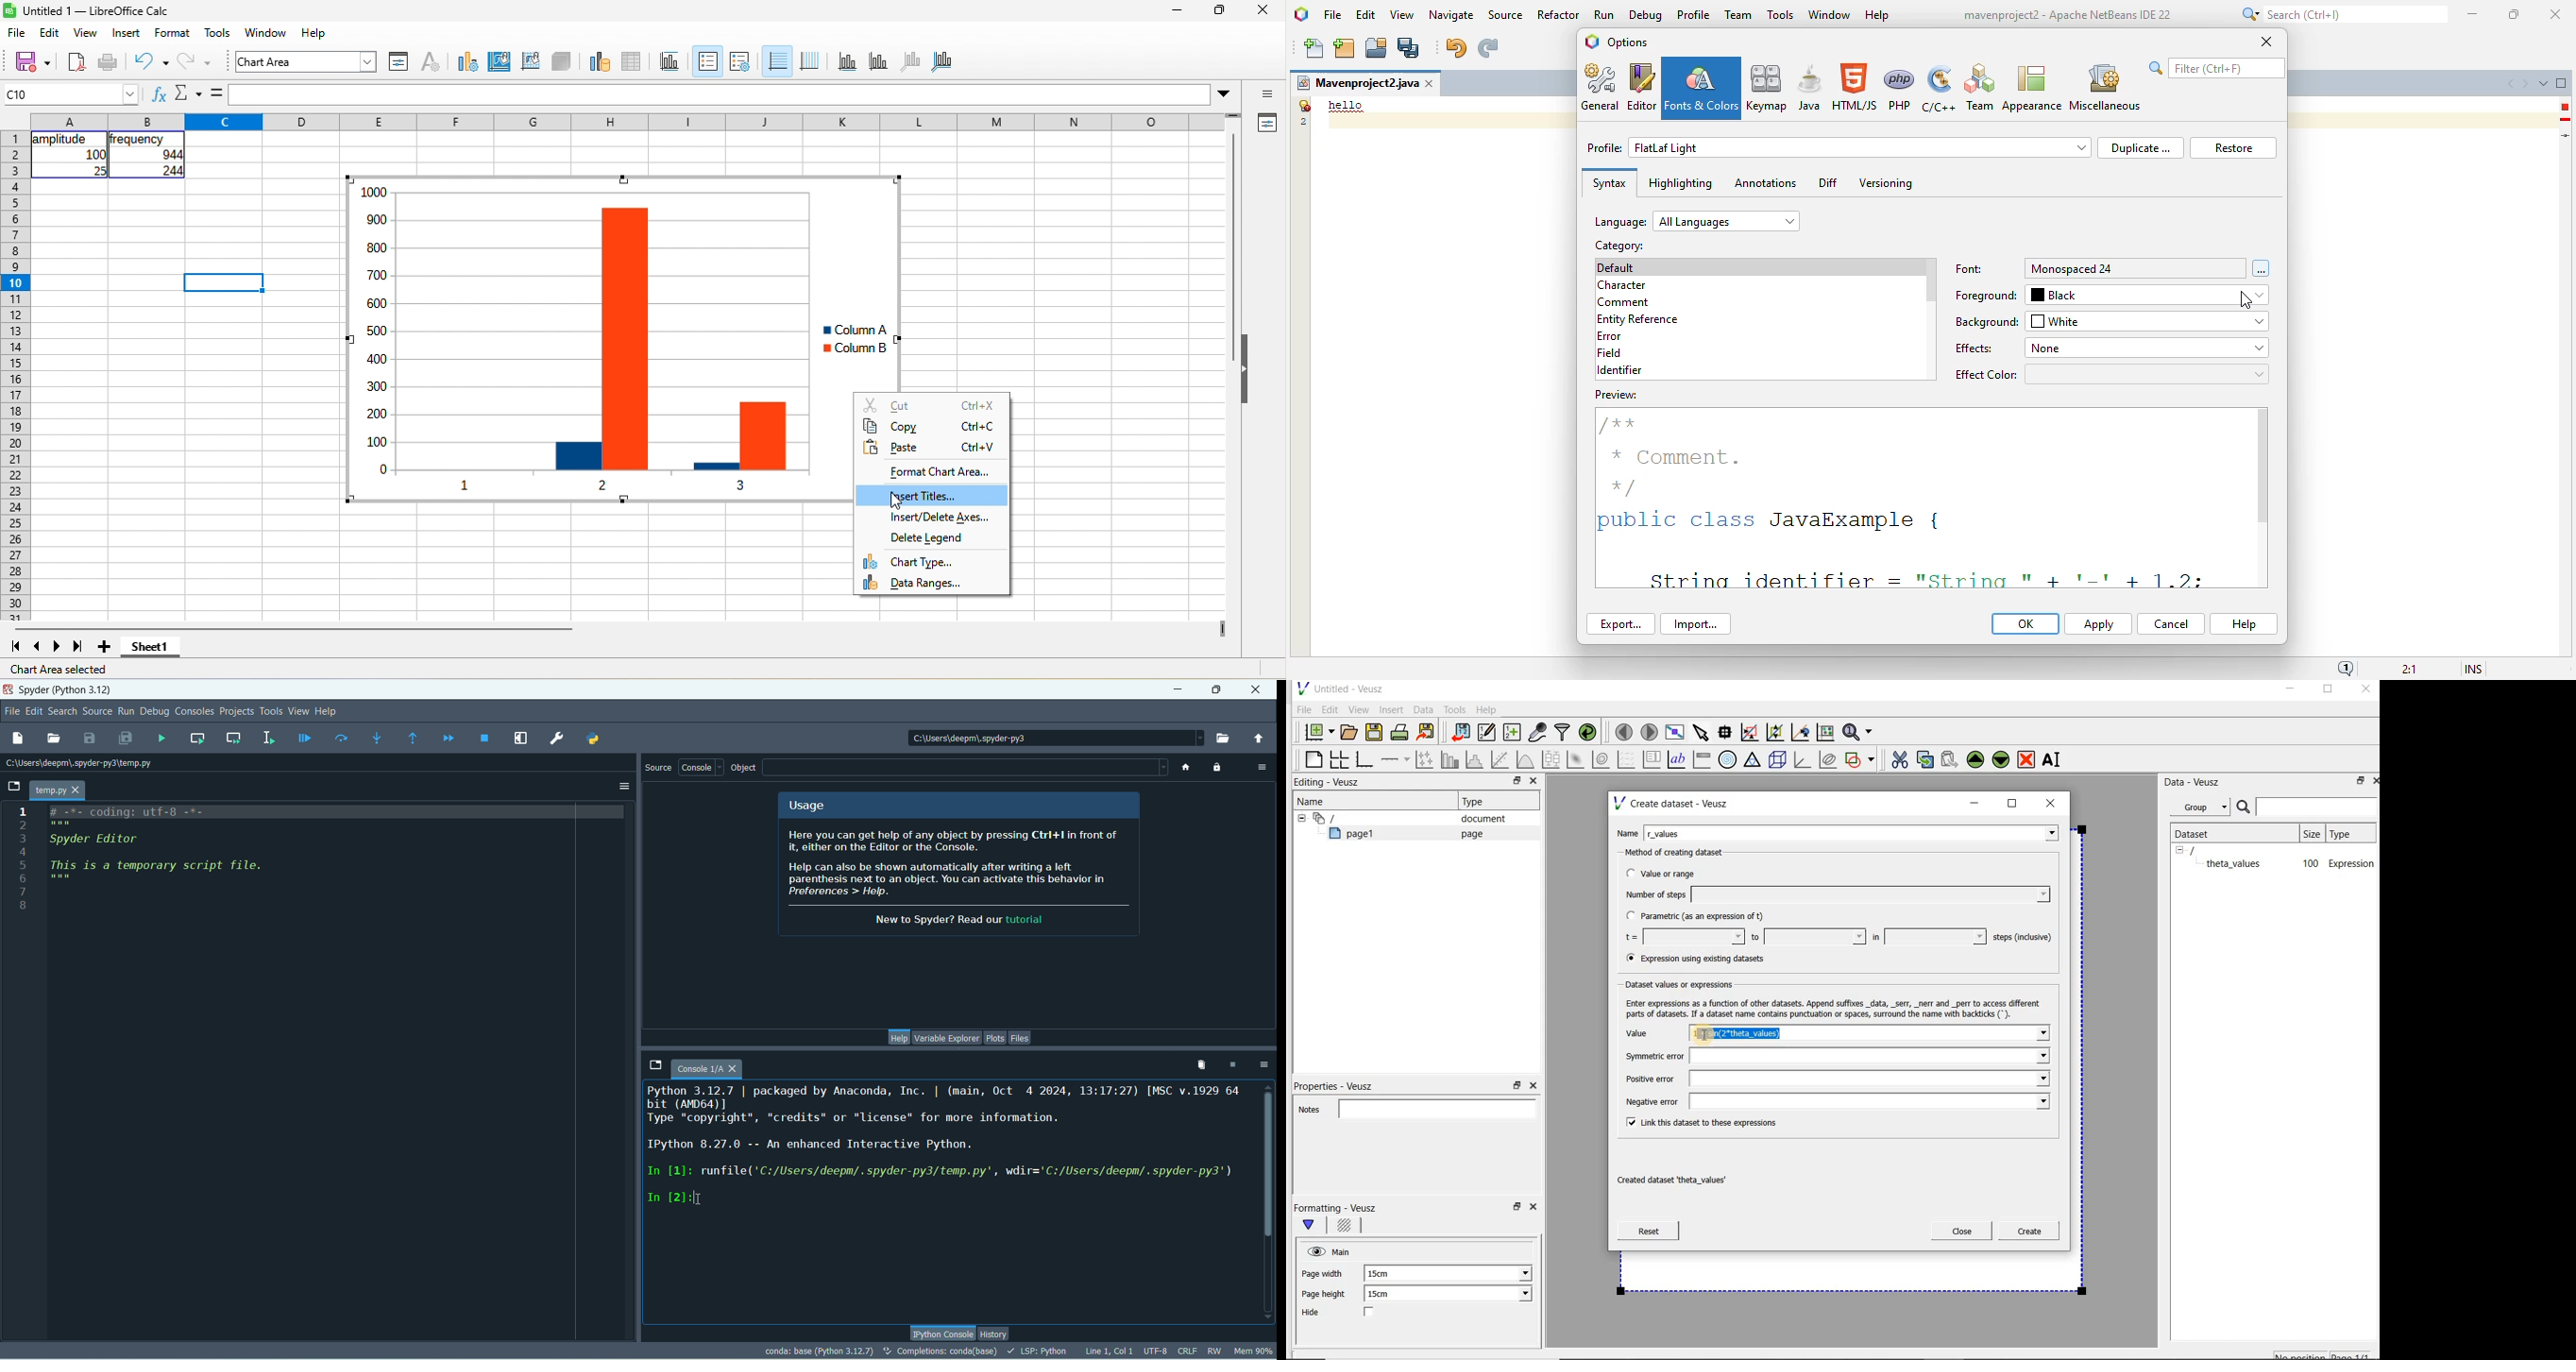  Describe the element at coordinates (2352, 863) in the screenshot. I see `Expression` at that location.